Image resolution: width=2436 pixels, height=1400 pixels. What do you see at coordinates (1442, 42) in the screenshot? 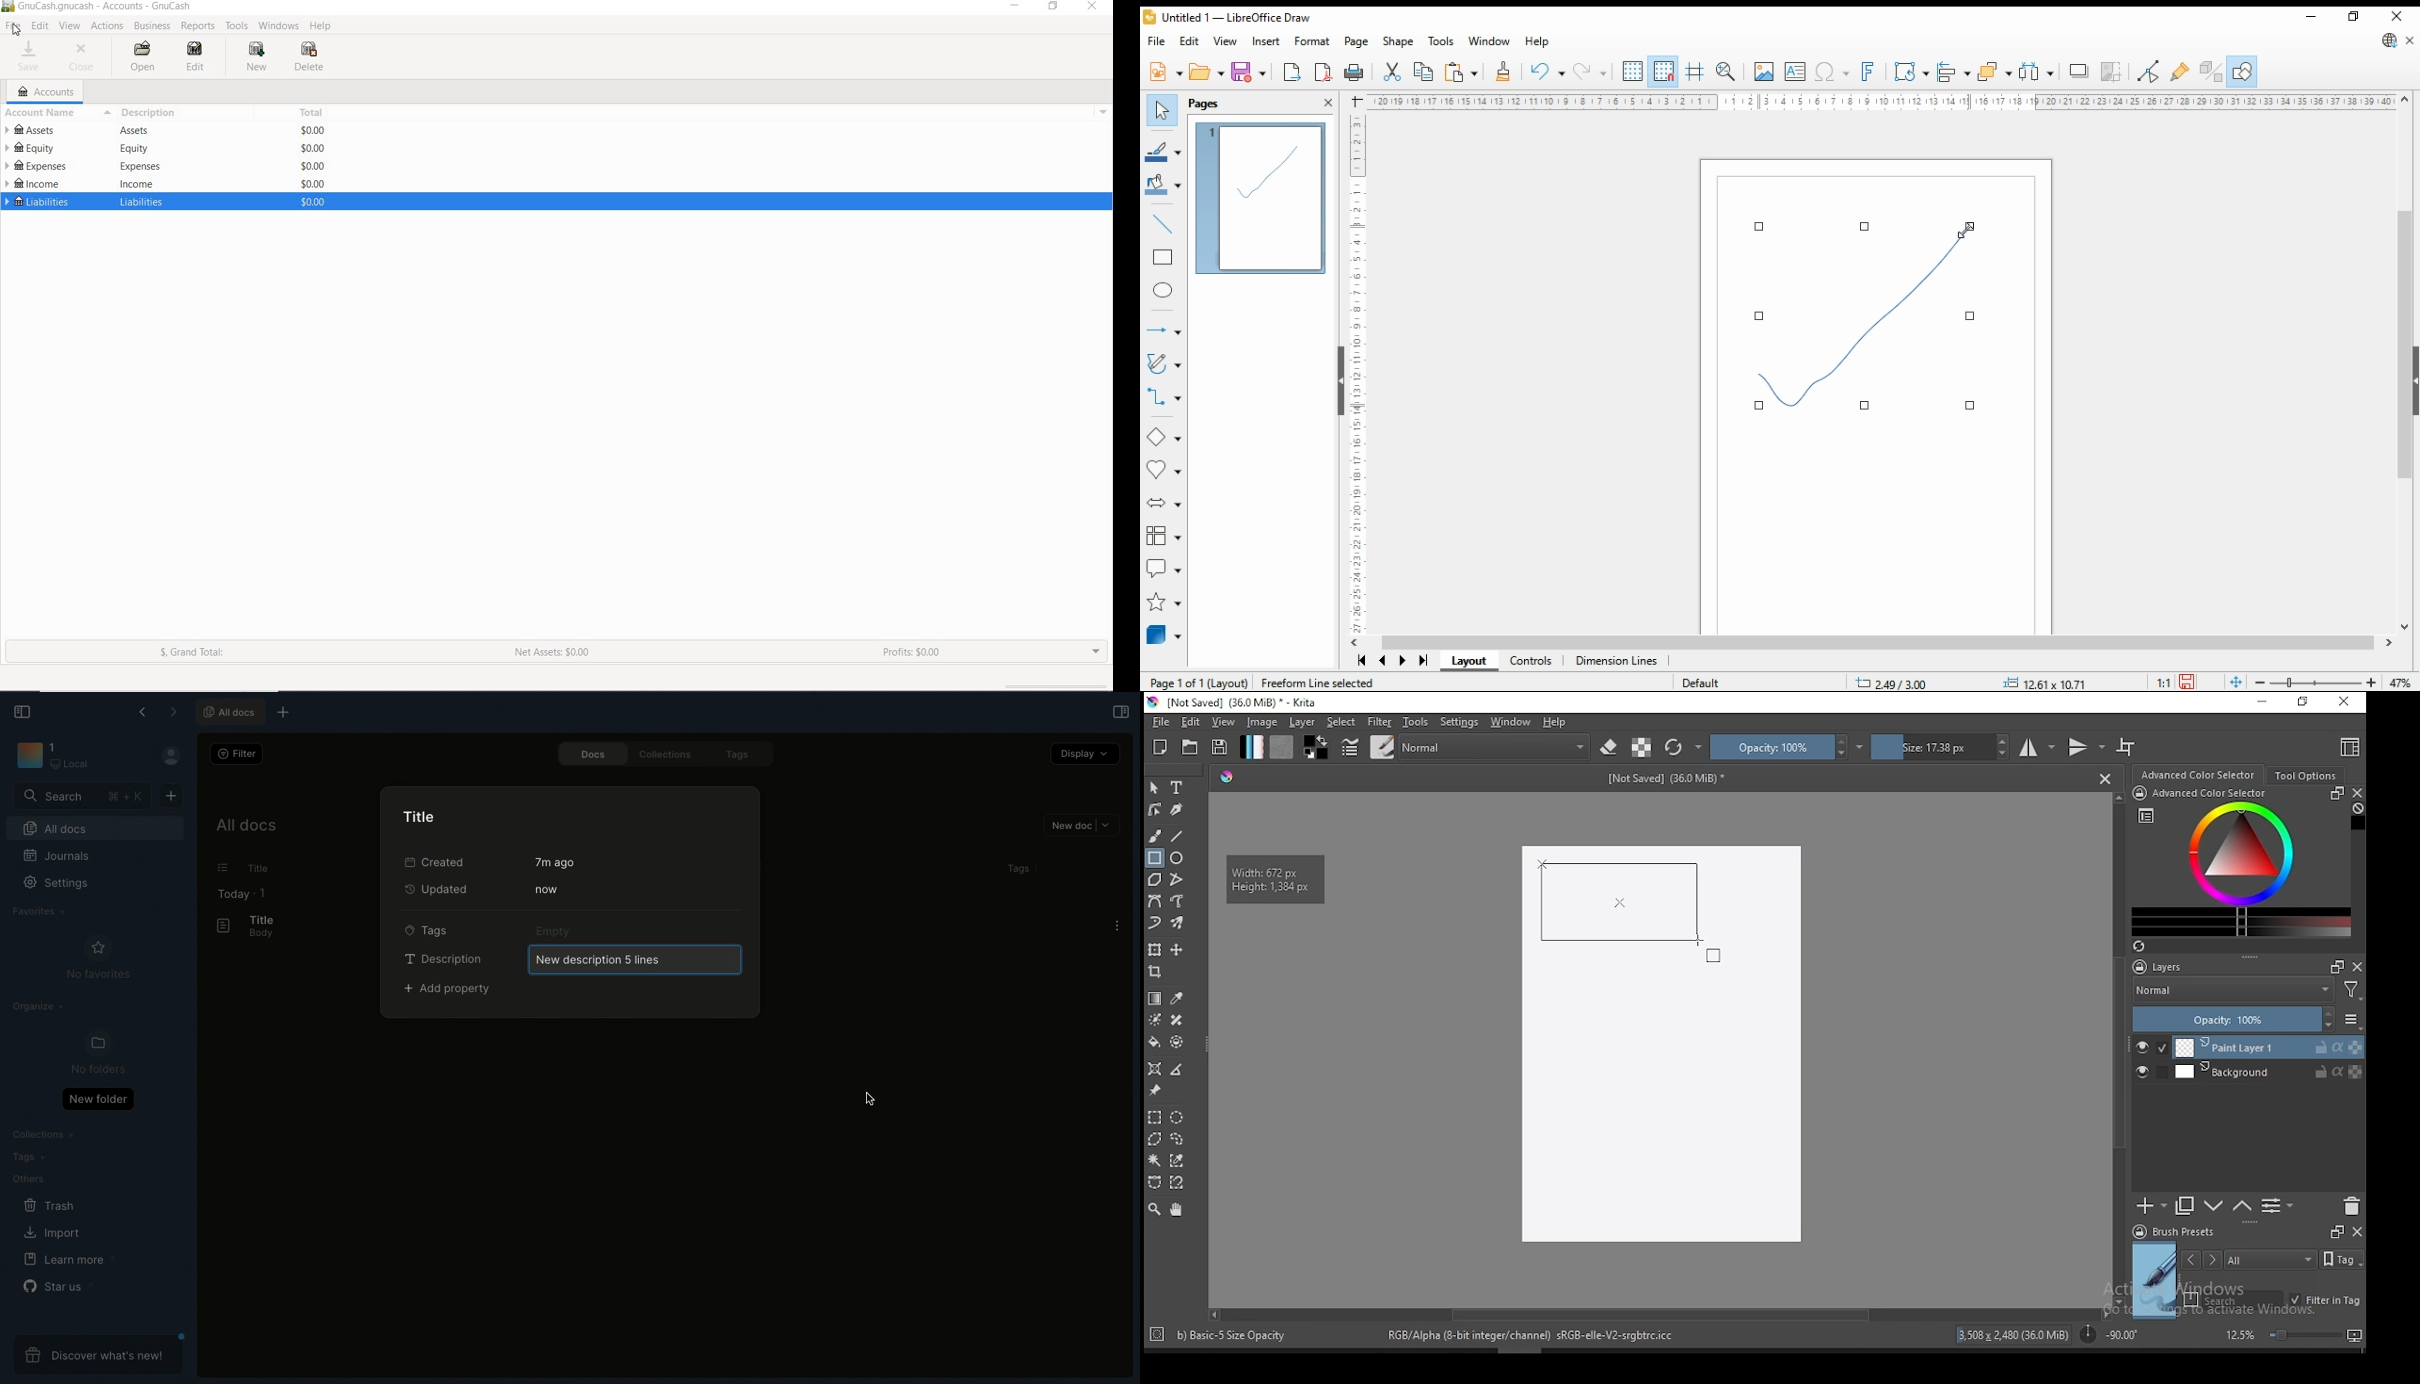
I see `tools` at bounding box center [1442, 42].